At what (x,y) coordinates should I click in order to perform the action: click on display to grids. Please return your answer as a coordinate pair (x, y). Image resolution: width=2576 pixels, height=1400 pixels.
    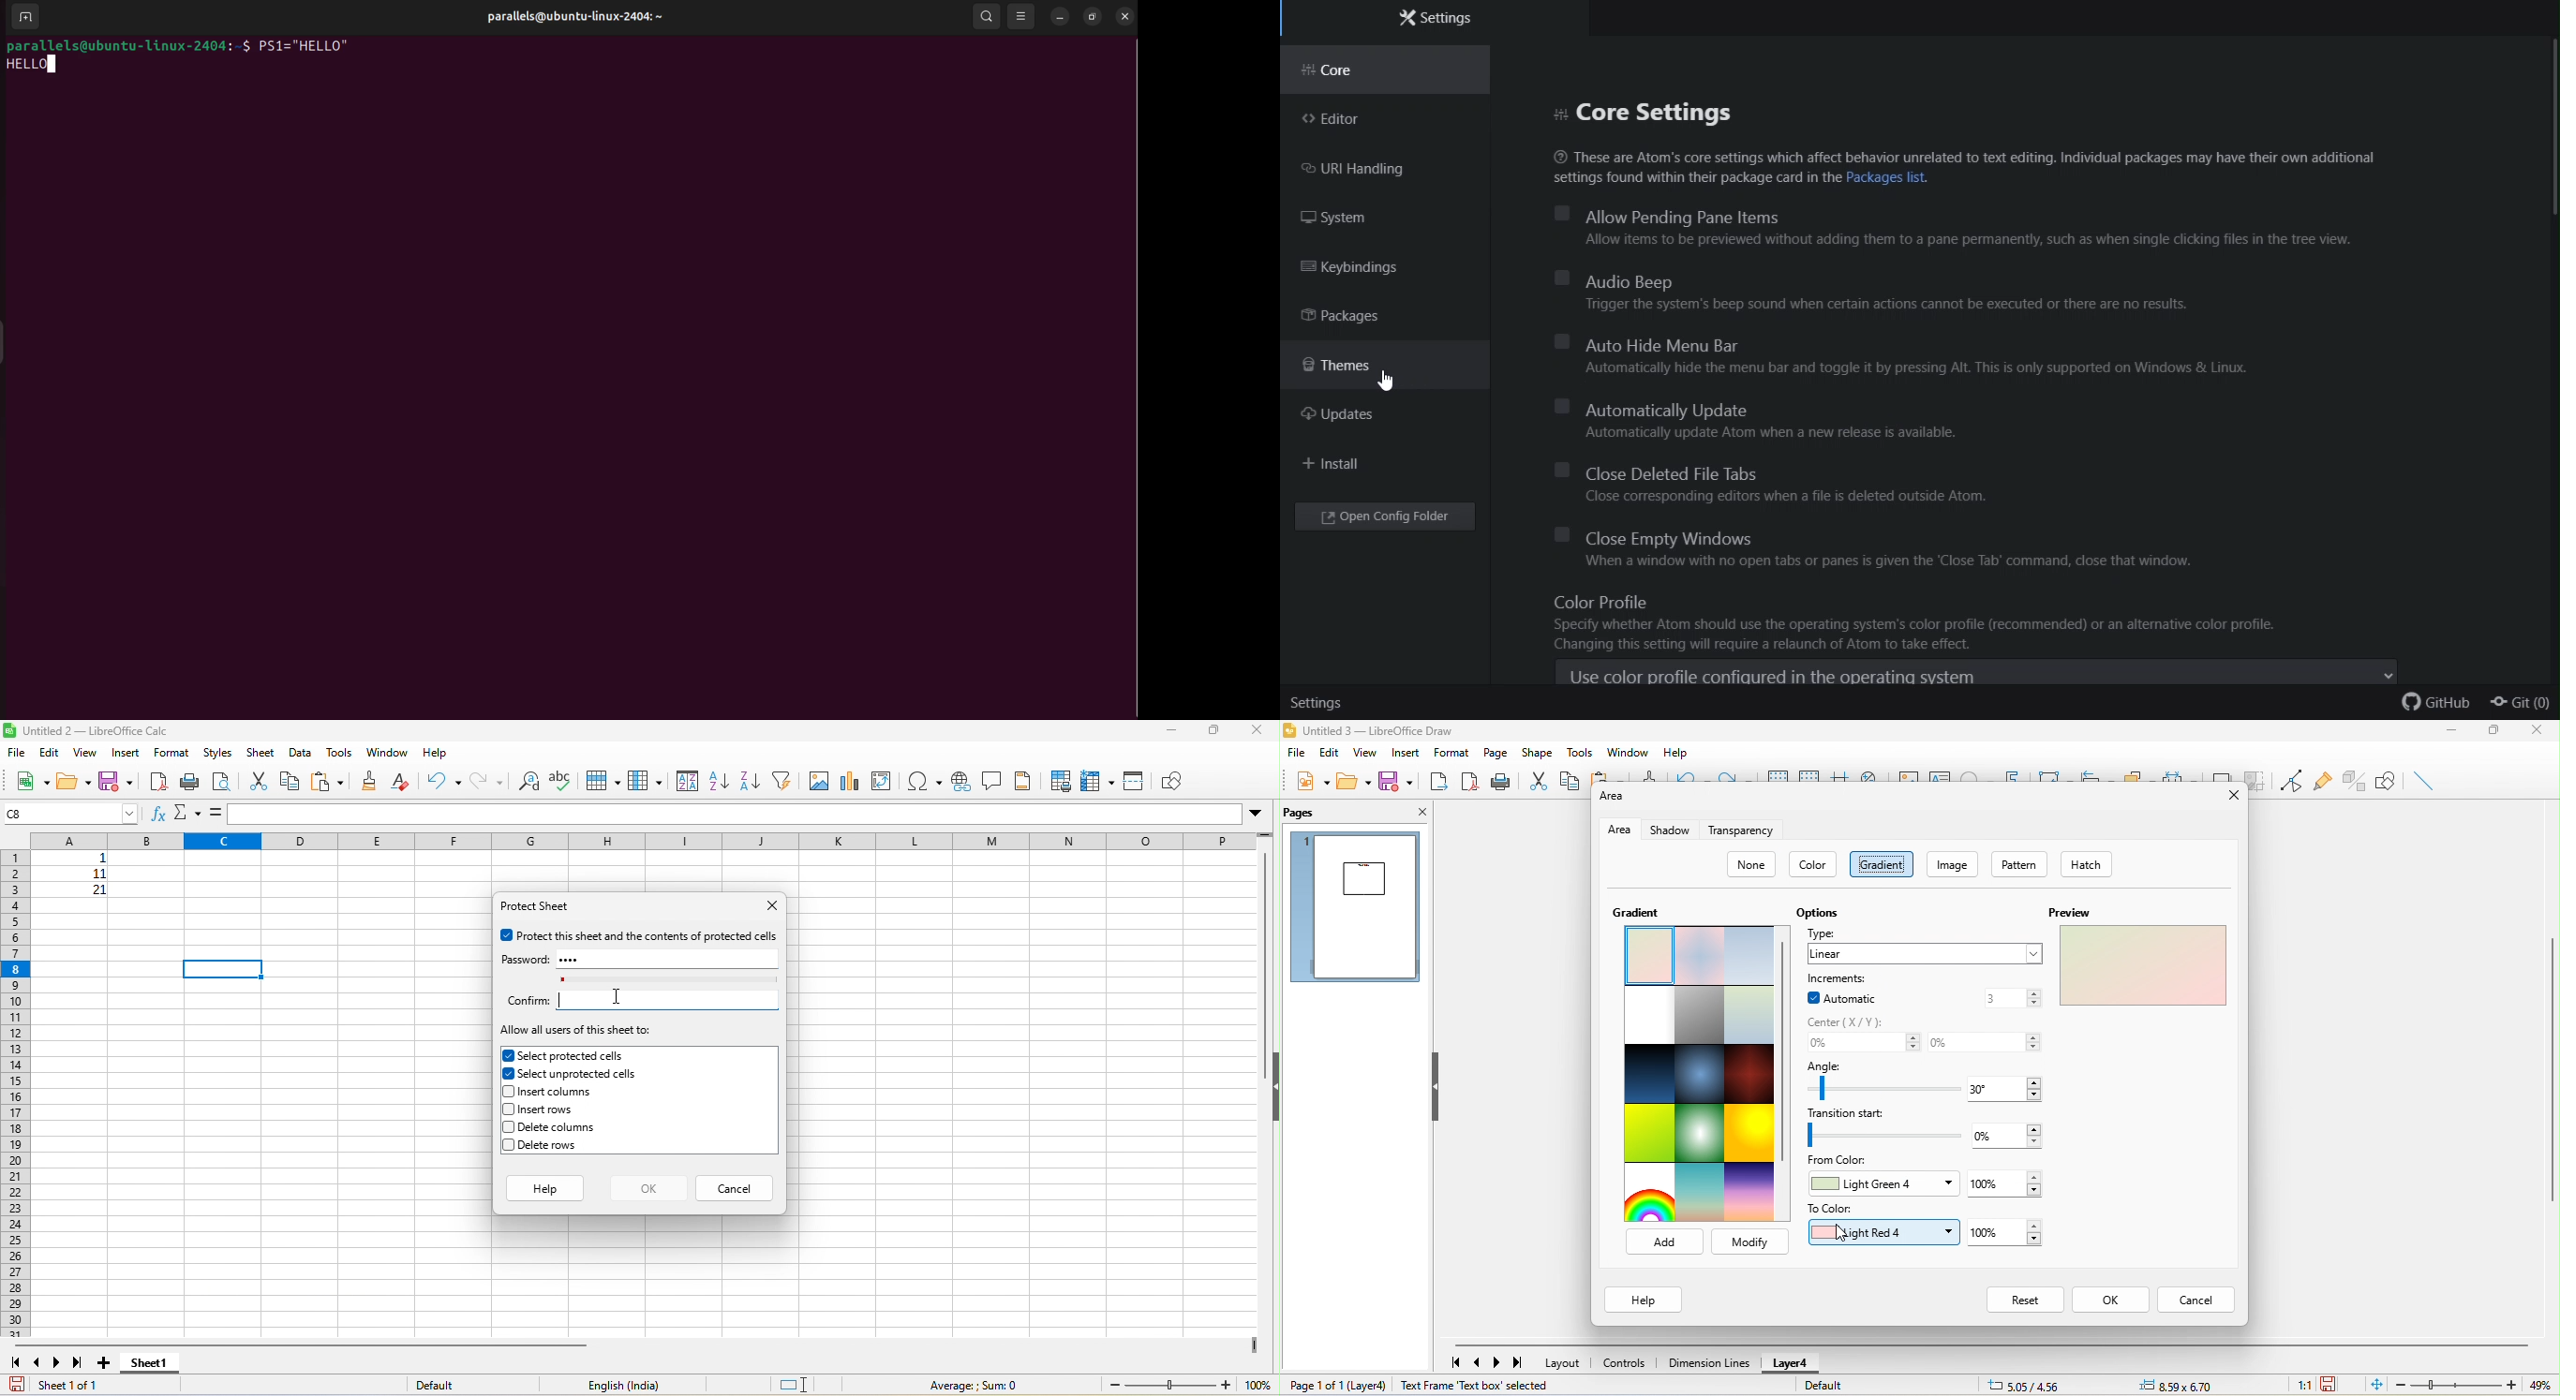
    Looking at the image, I should click on (1779, 773).